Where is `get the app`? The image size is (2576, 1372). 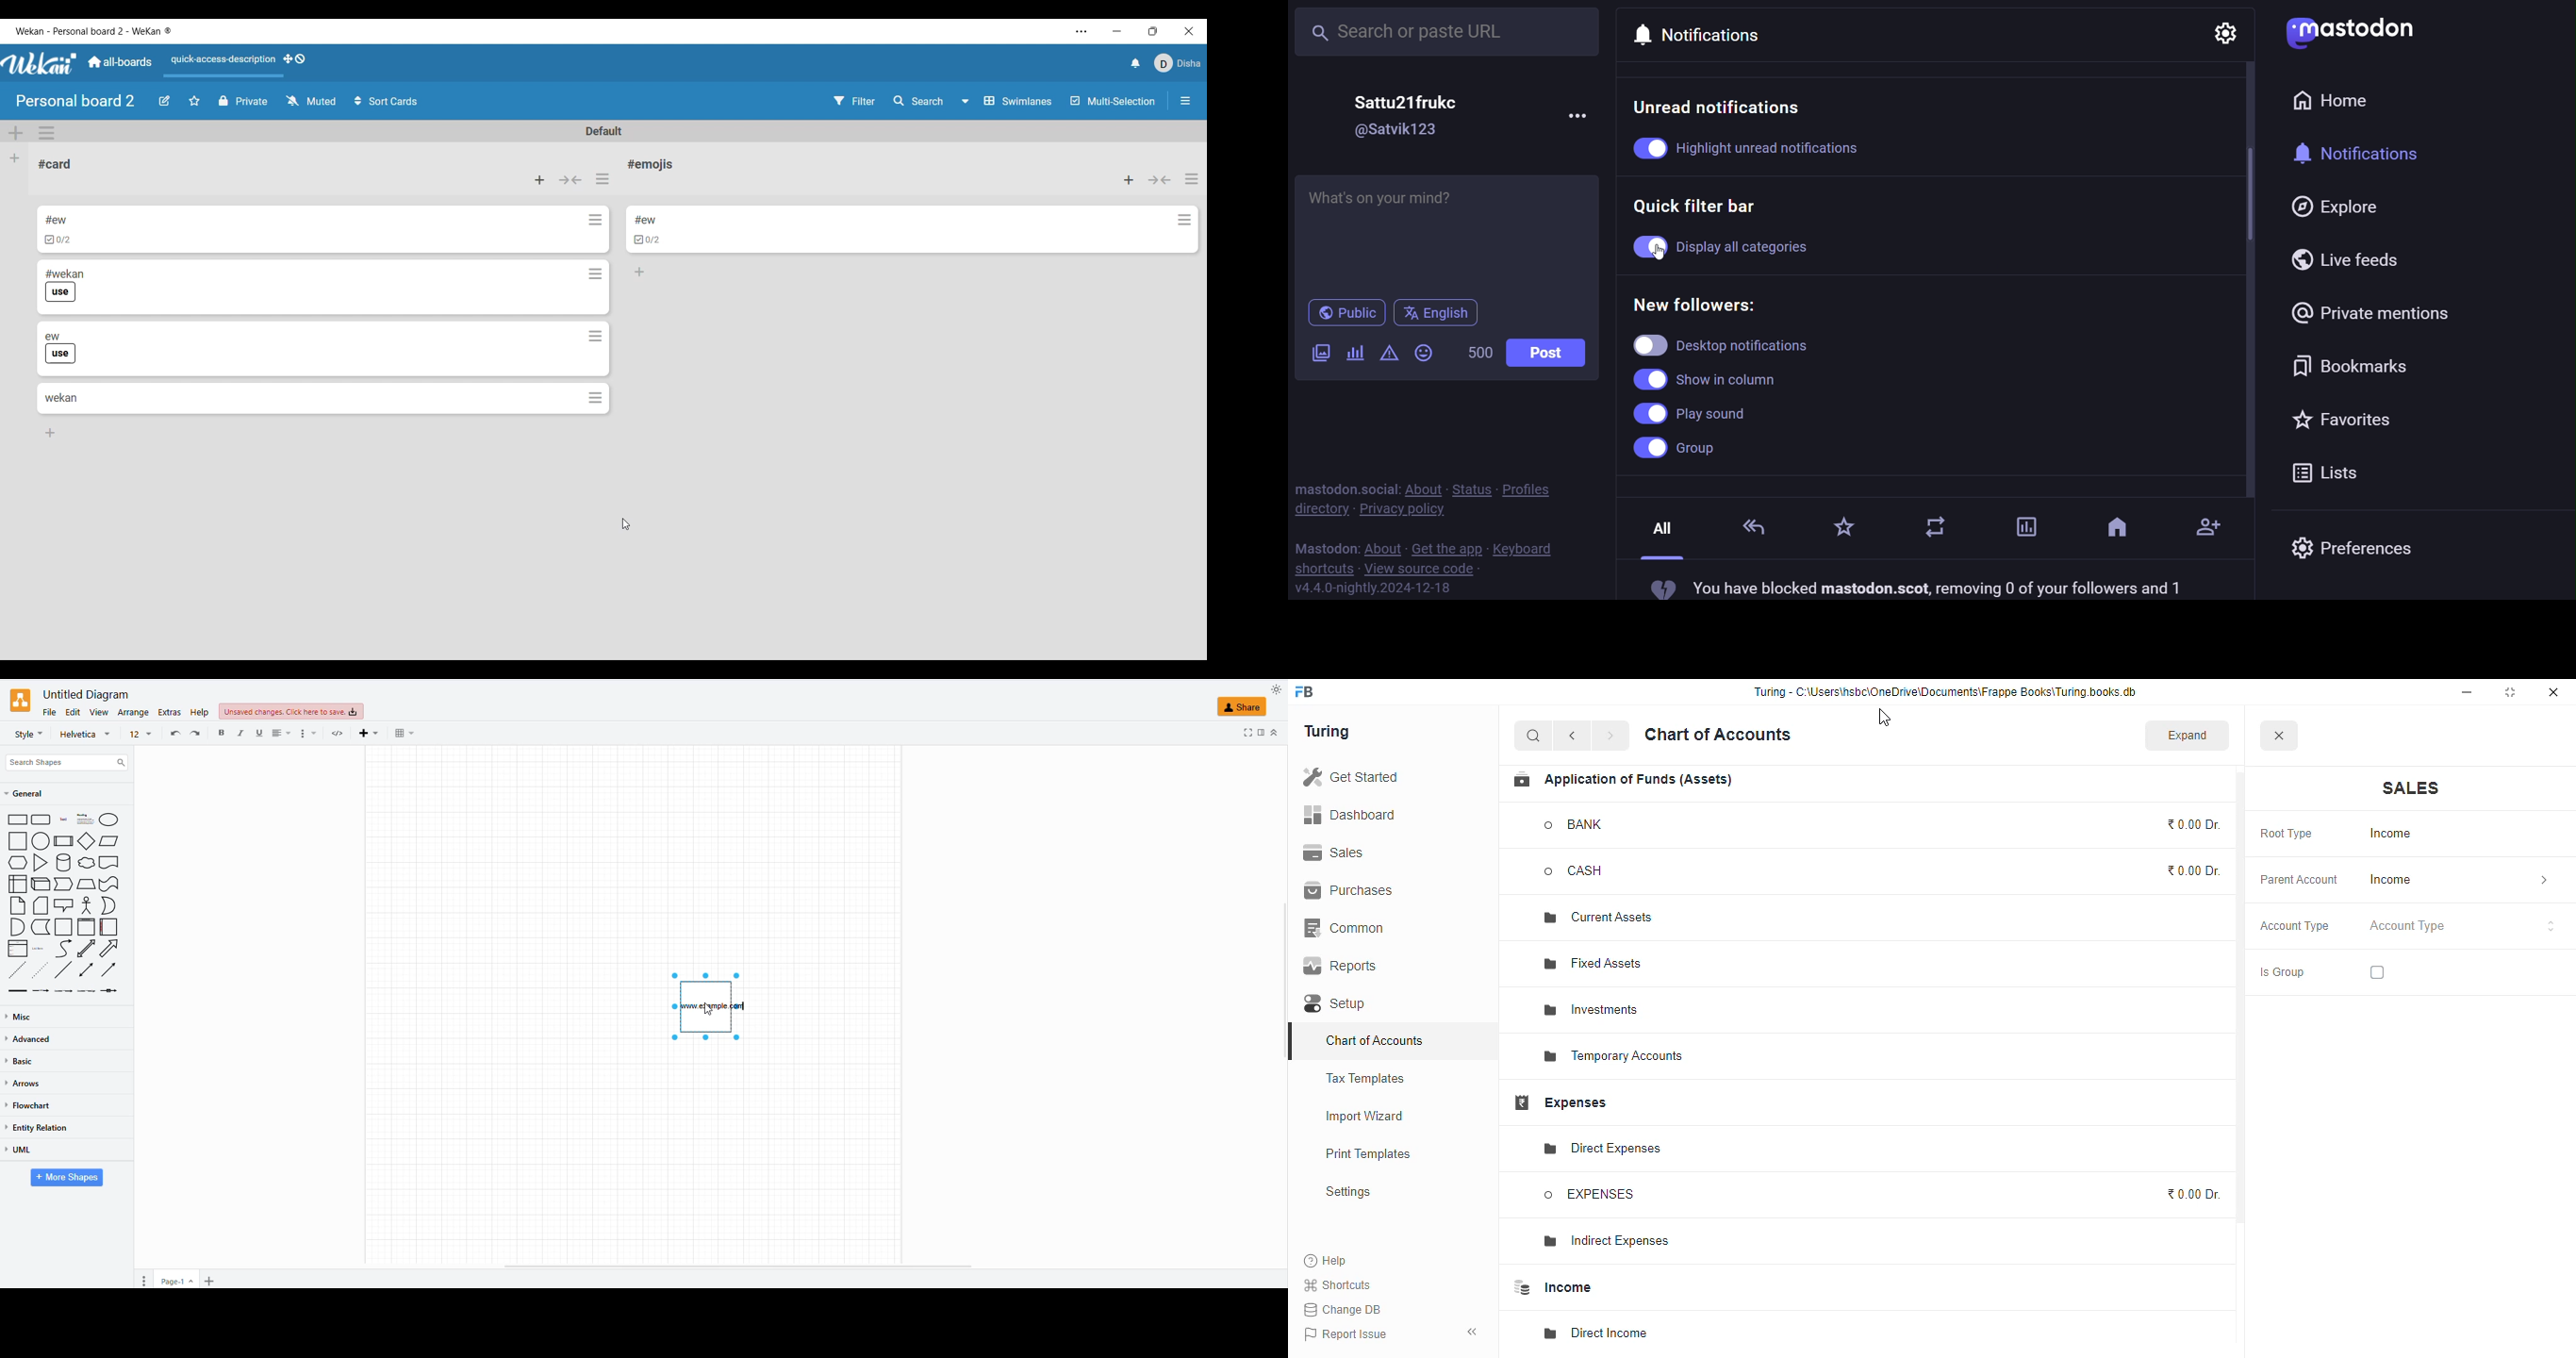
get the app is located at coordinates (1445, 547).